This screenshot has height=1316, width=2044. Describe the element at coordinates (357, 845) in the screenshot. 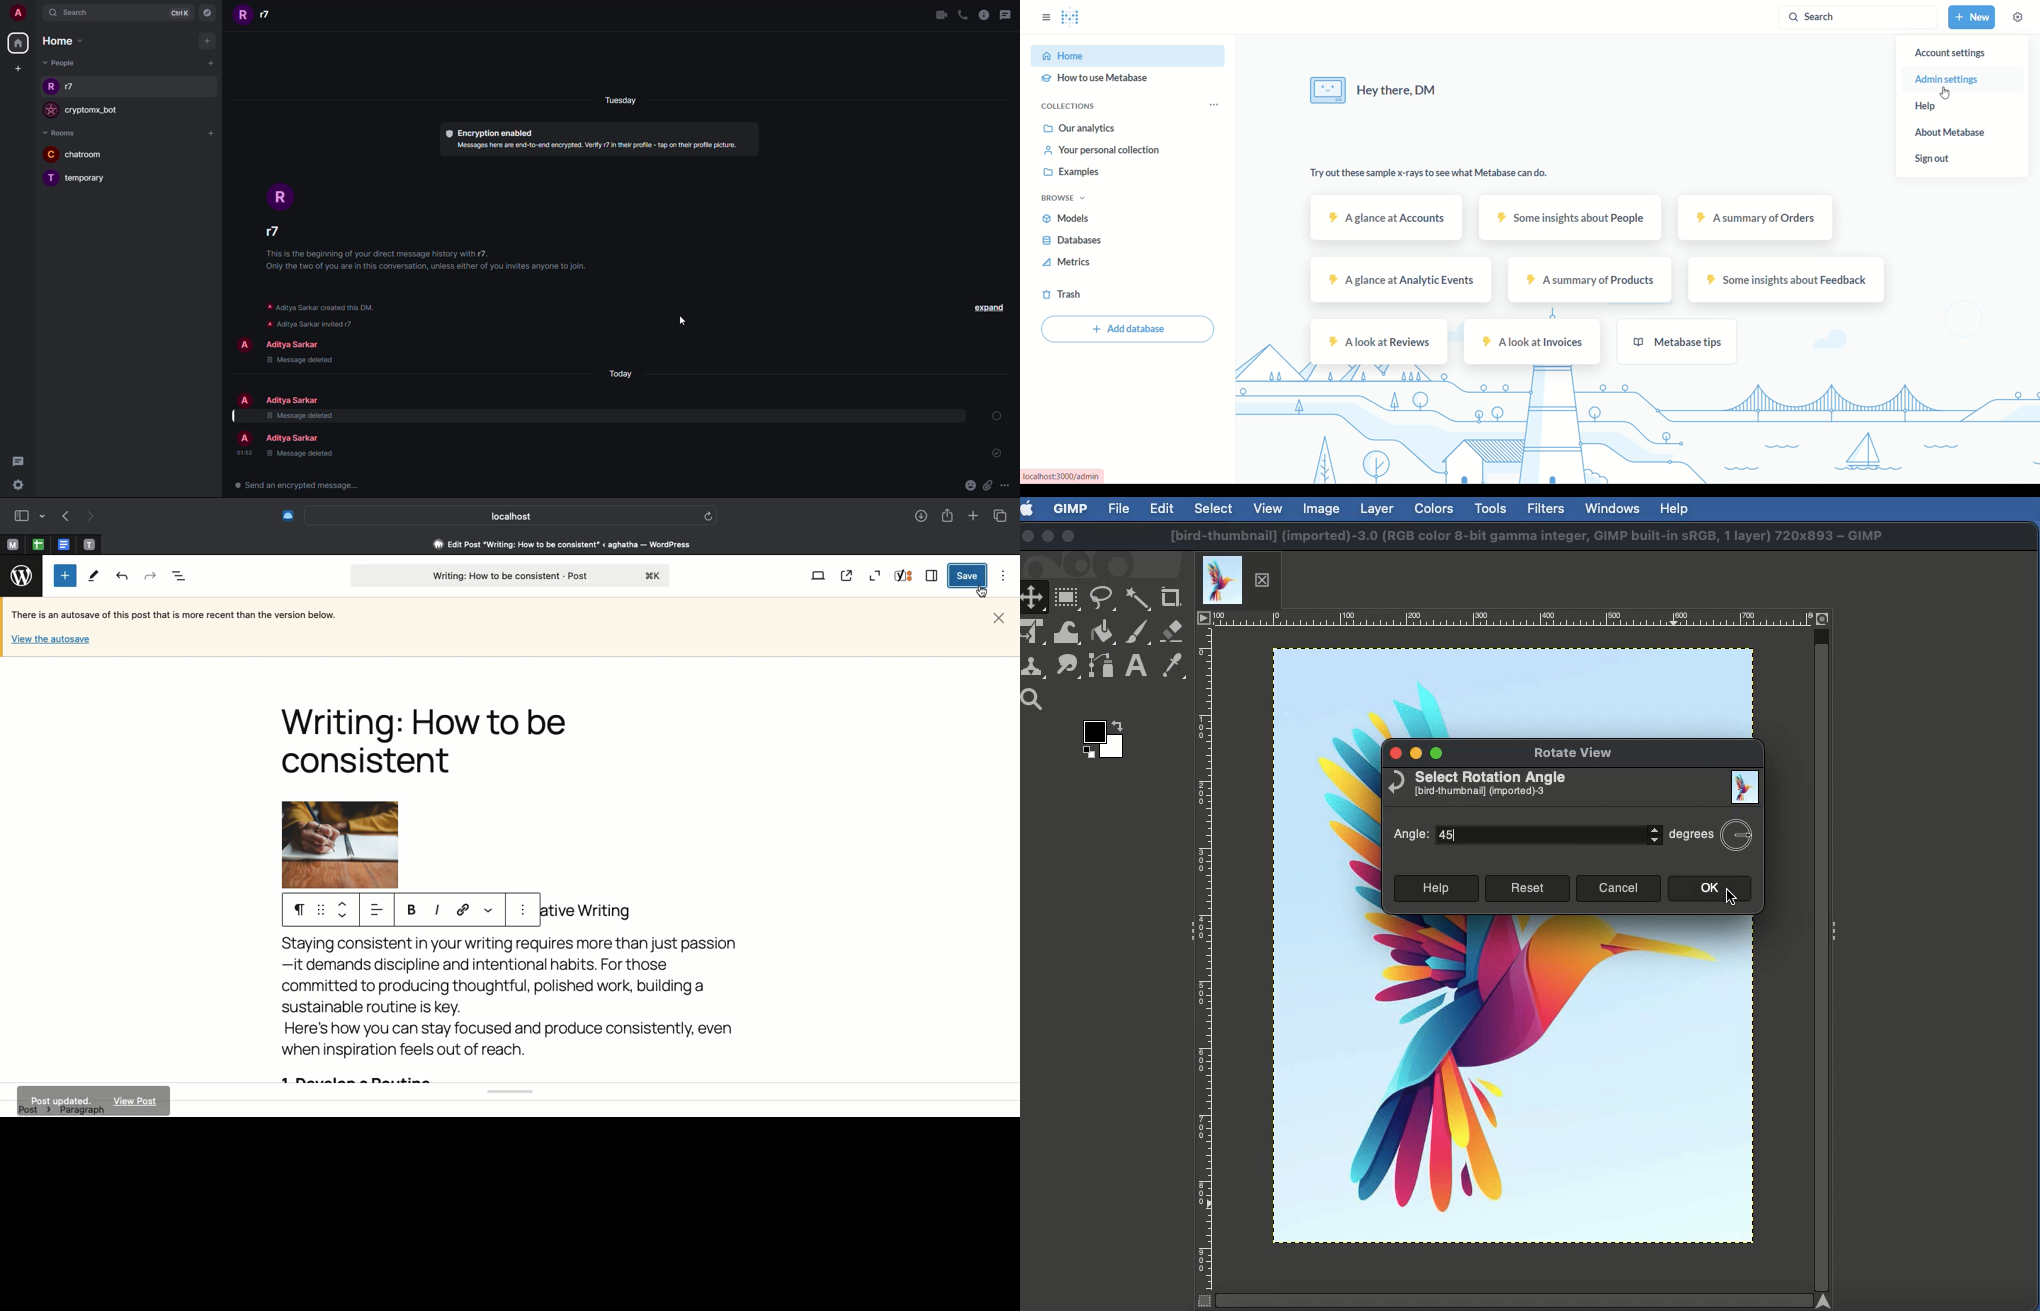

I see `Image` at that location.